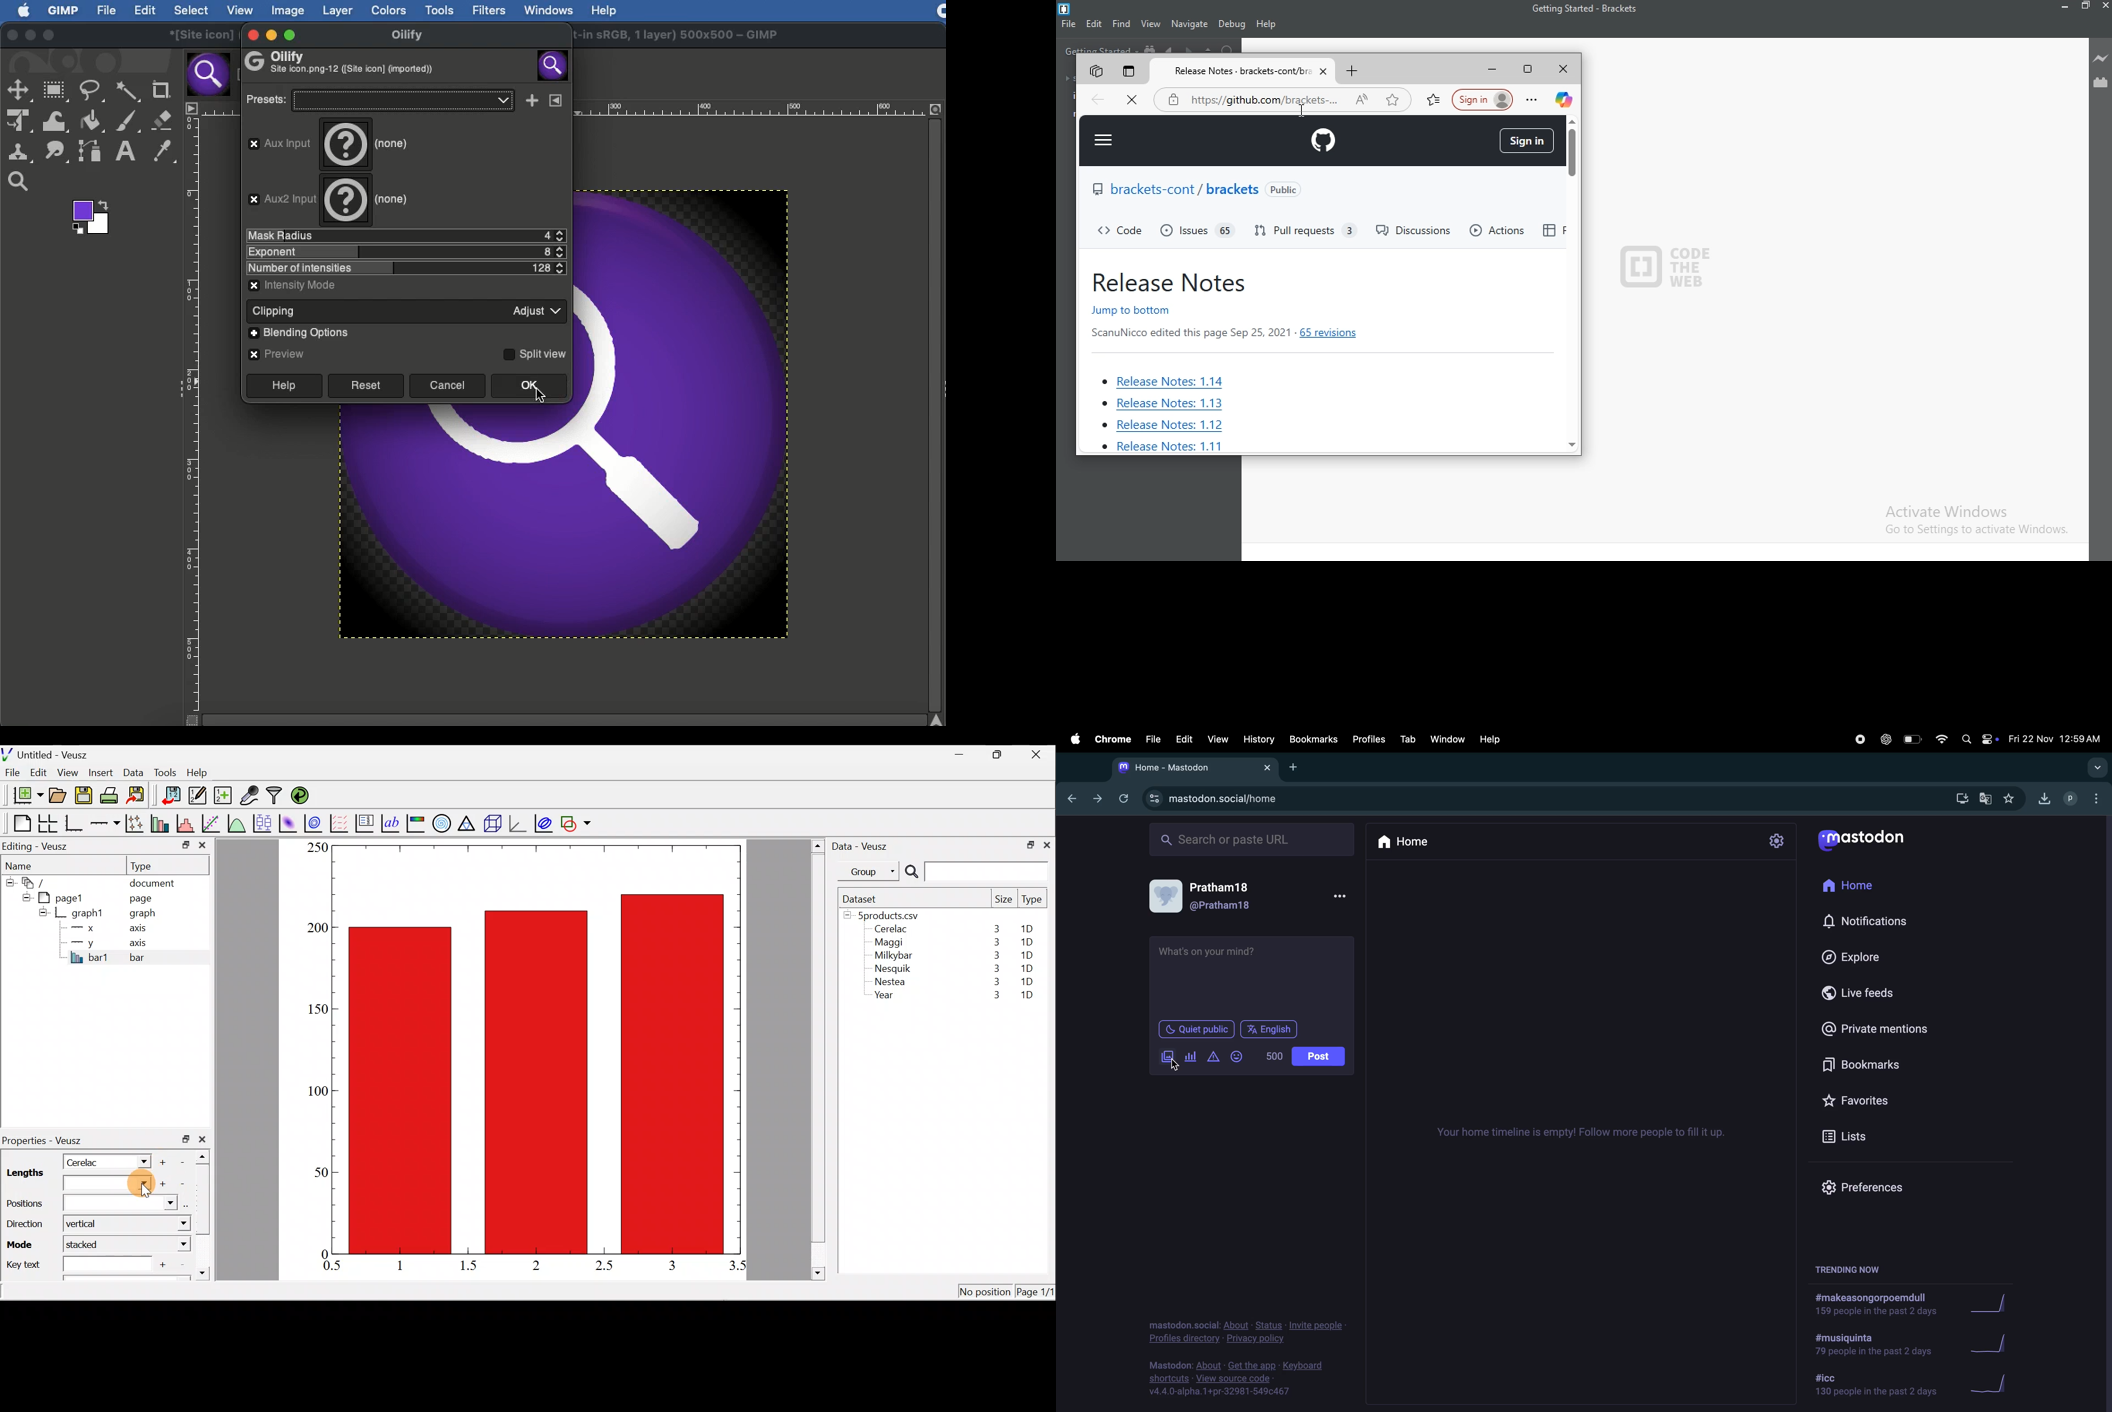 This screenshot has height=1428, width=2128. I want to click on Vertical, so click(90, 1224).